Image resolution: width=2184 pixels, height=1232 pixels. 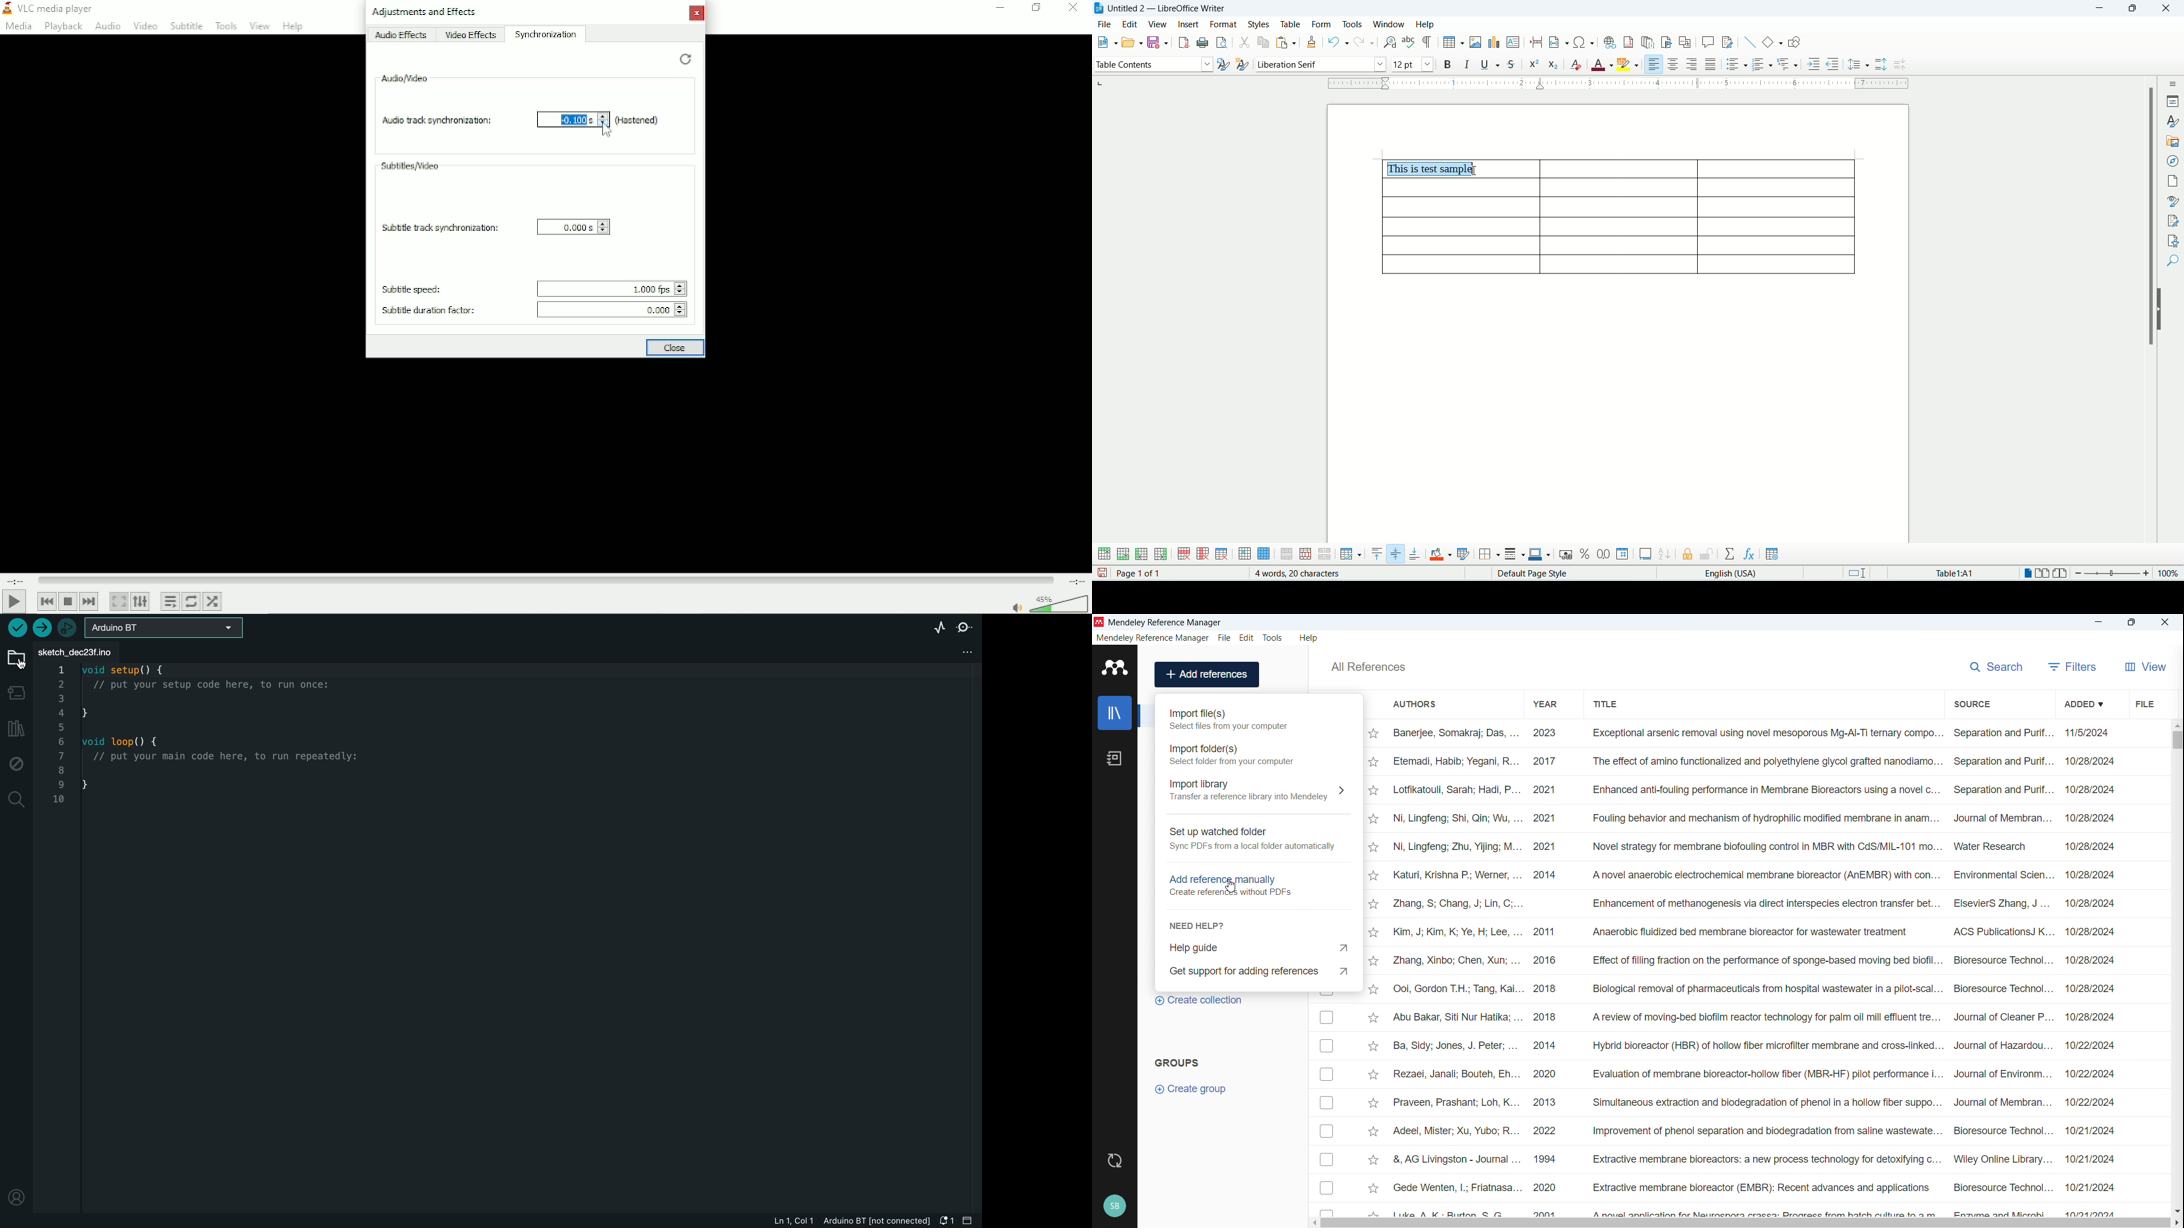 I want to click on track changes, so click(x=1727, y=42).